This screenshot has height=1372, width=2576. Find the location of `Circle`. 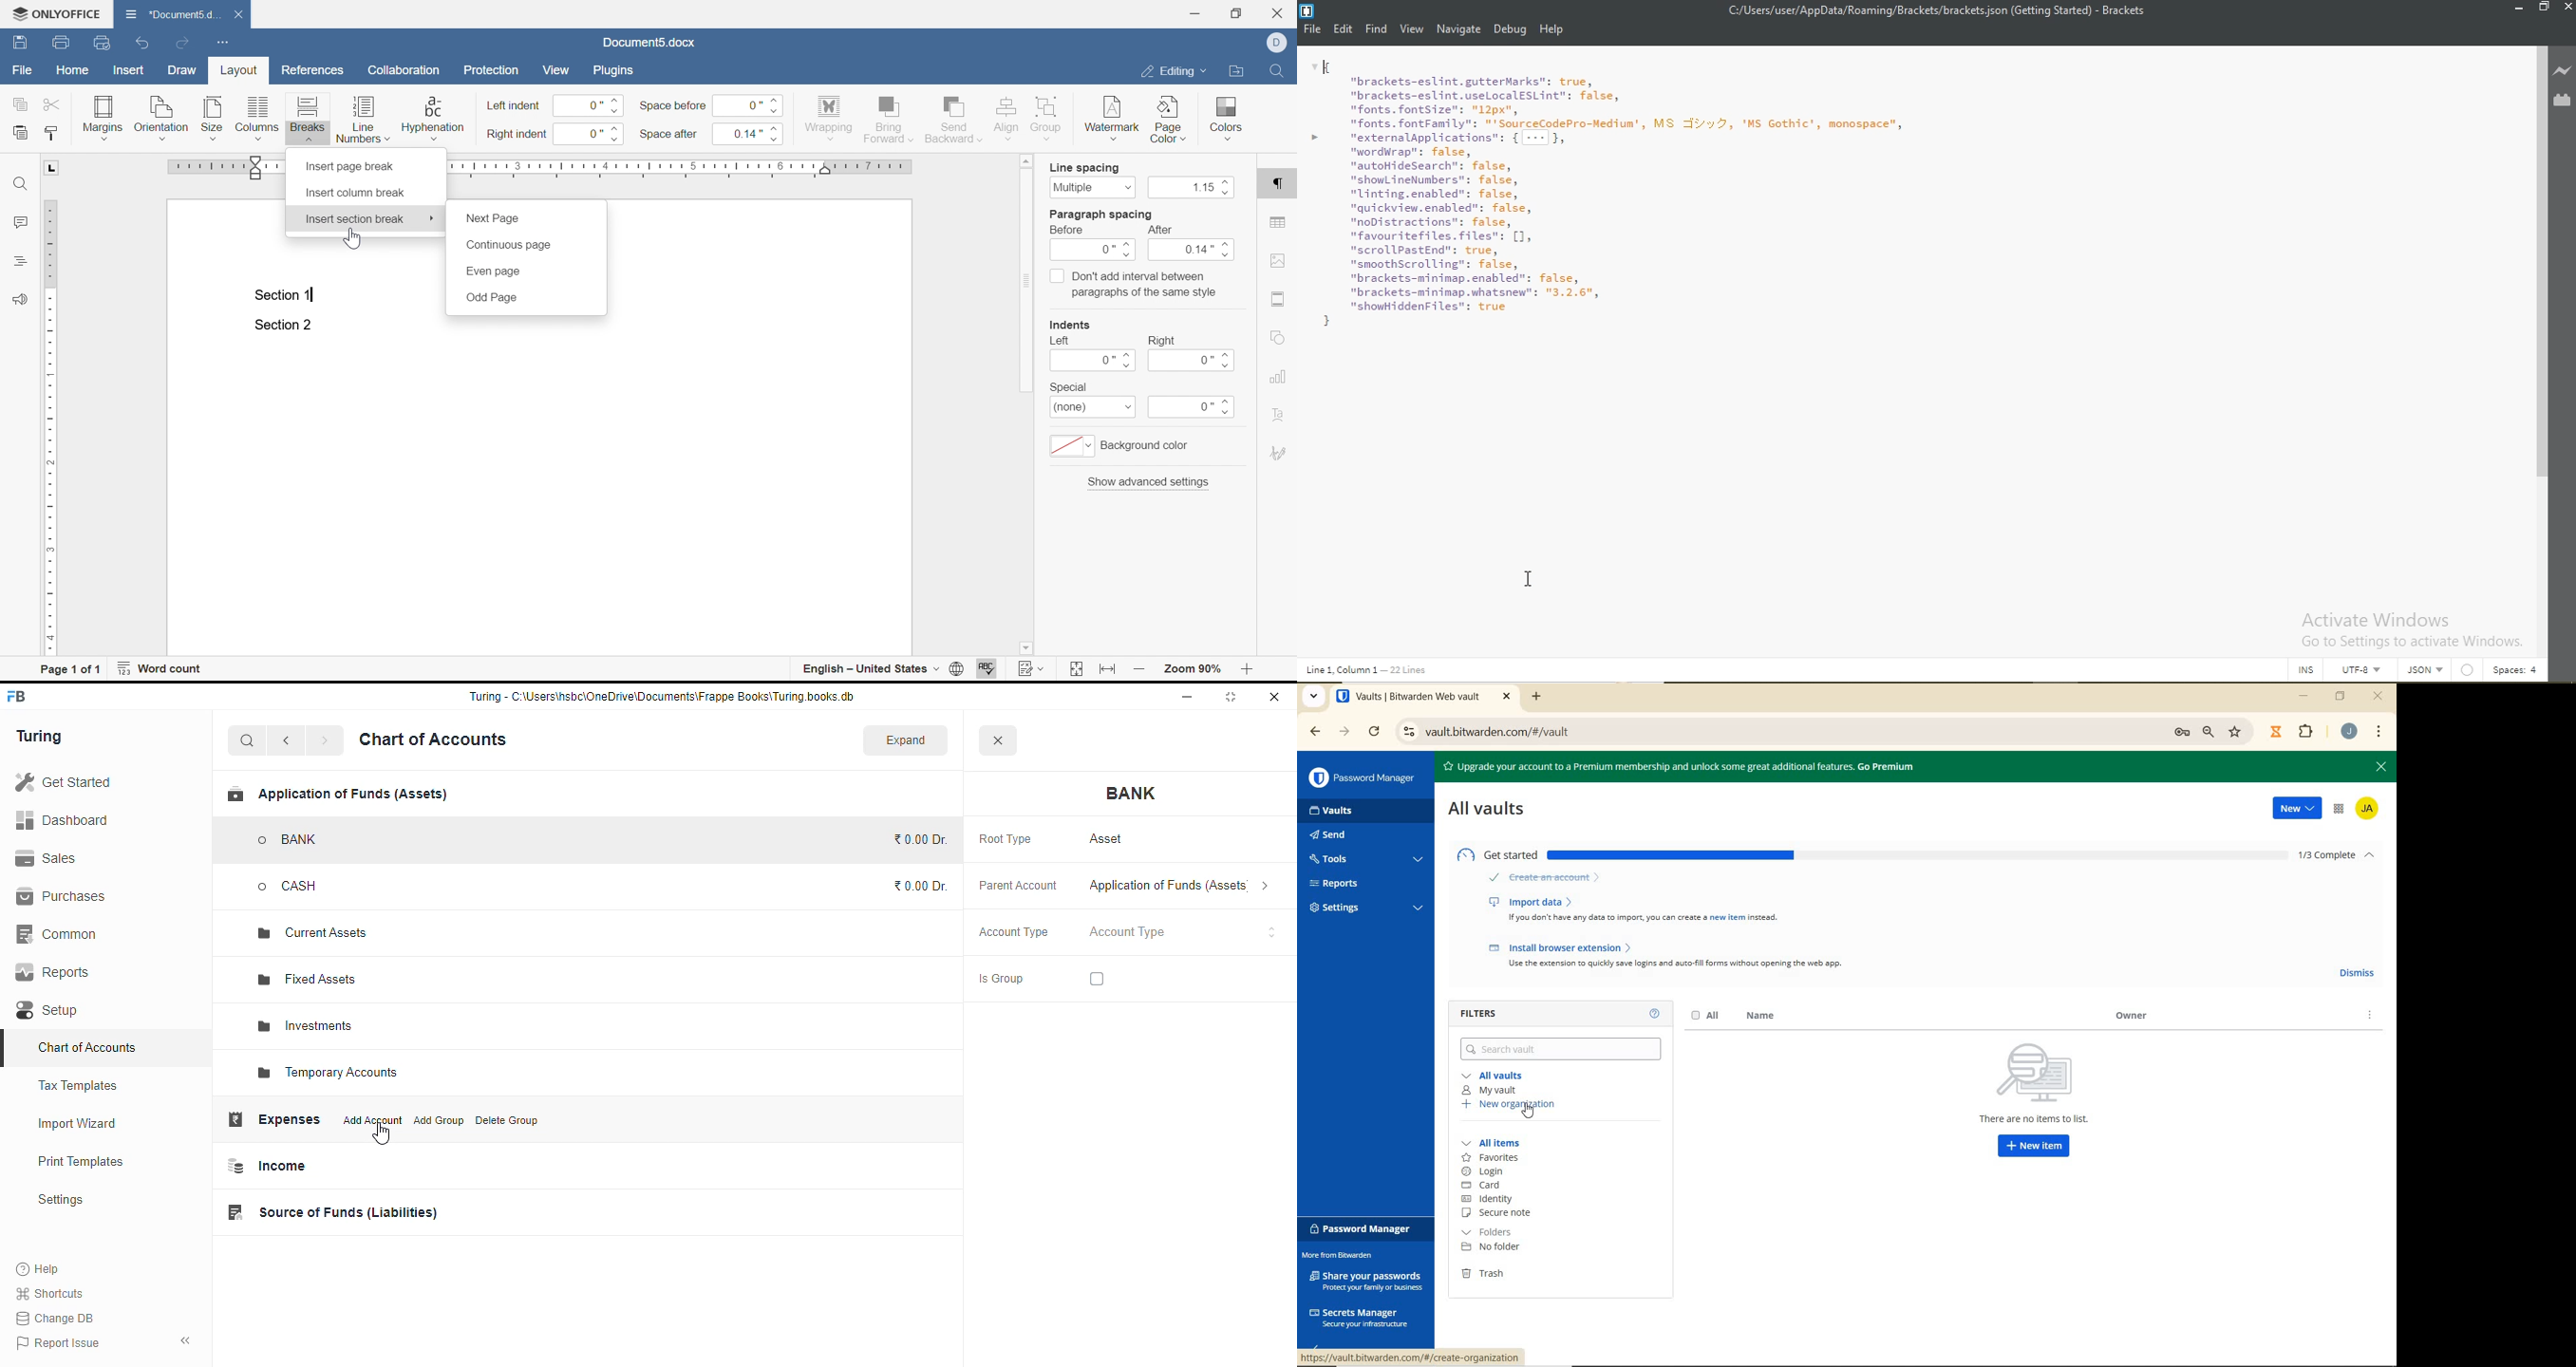

Circle is located at coordinates (2470, 670).